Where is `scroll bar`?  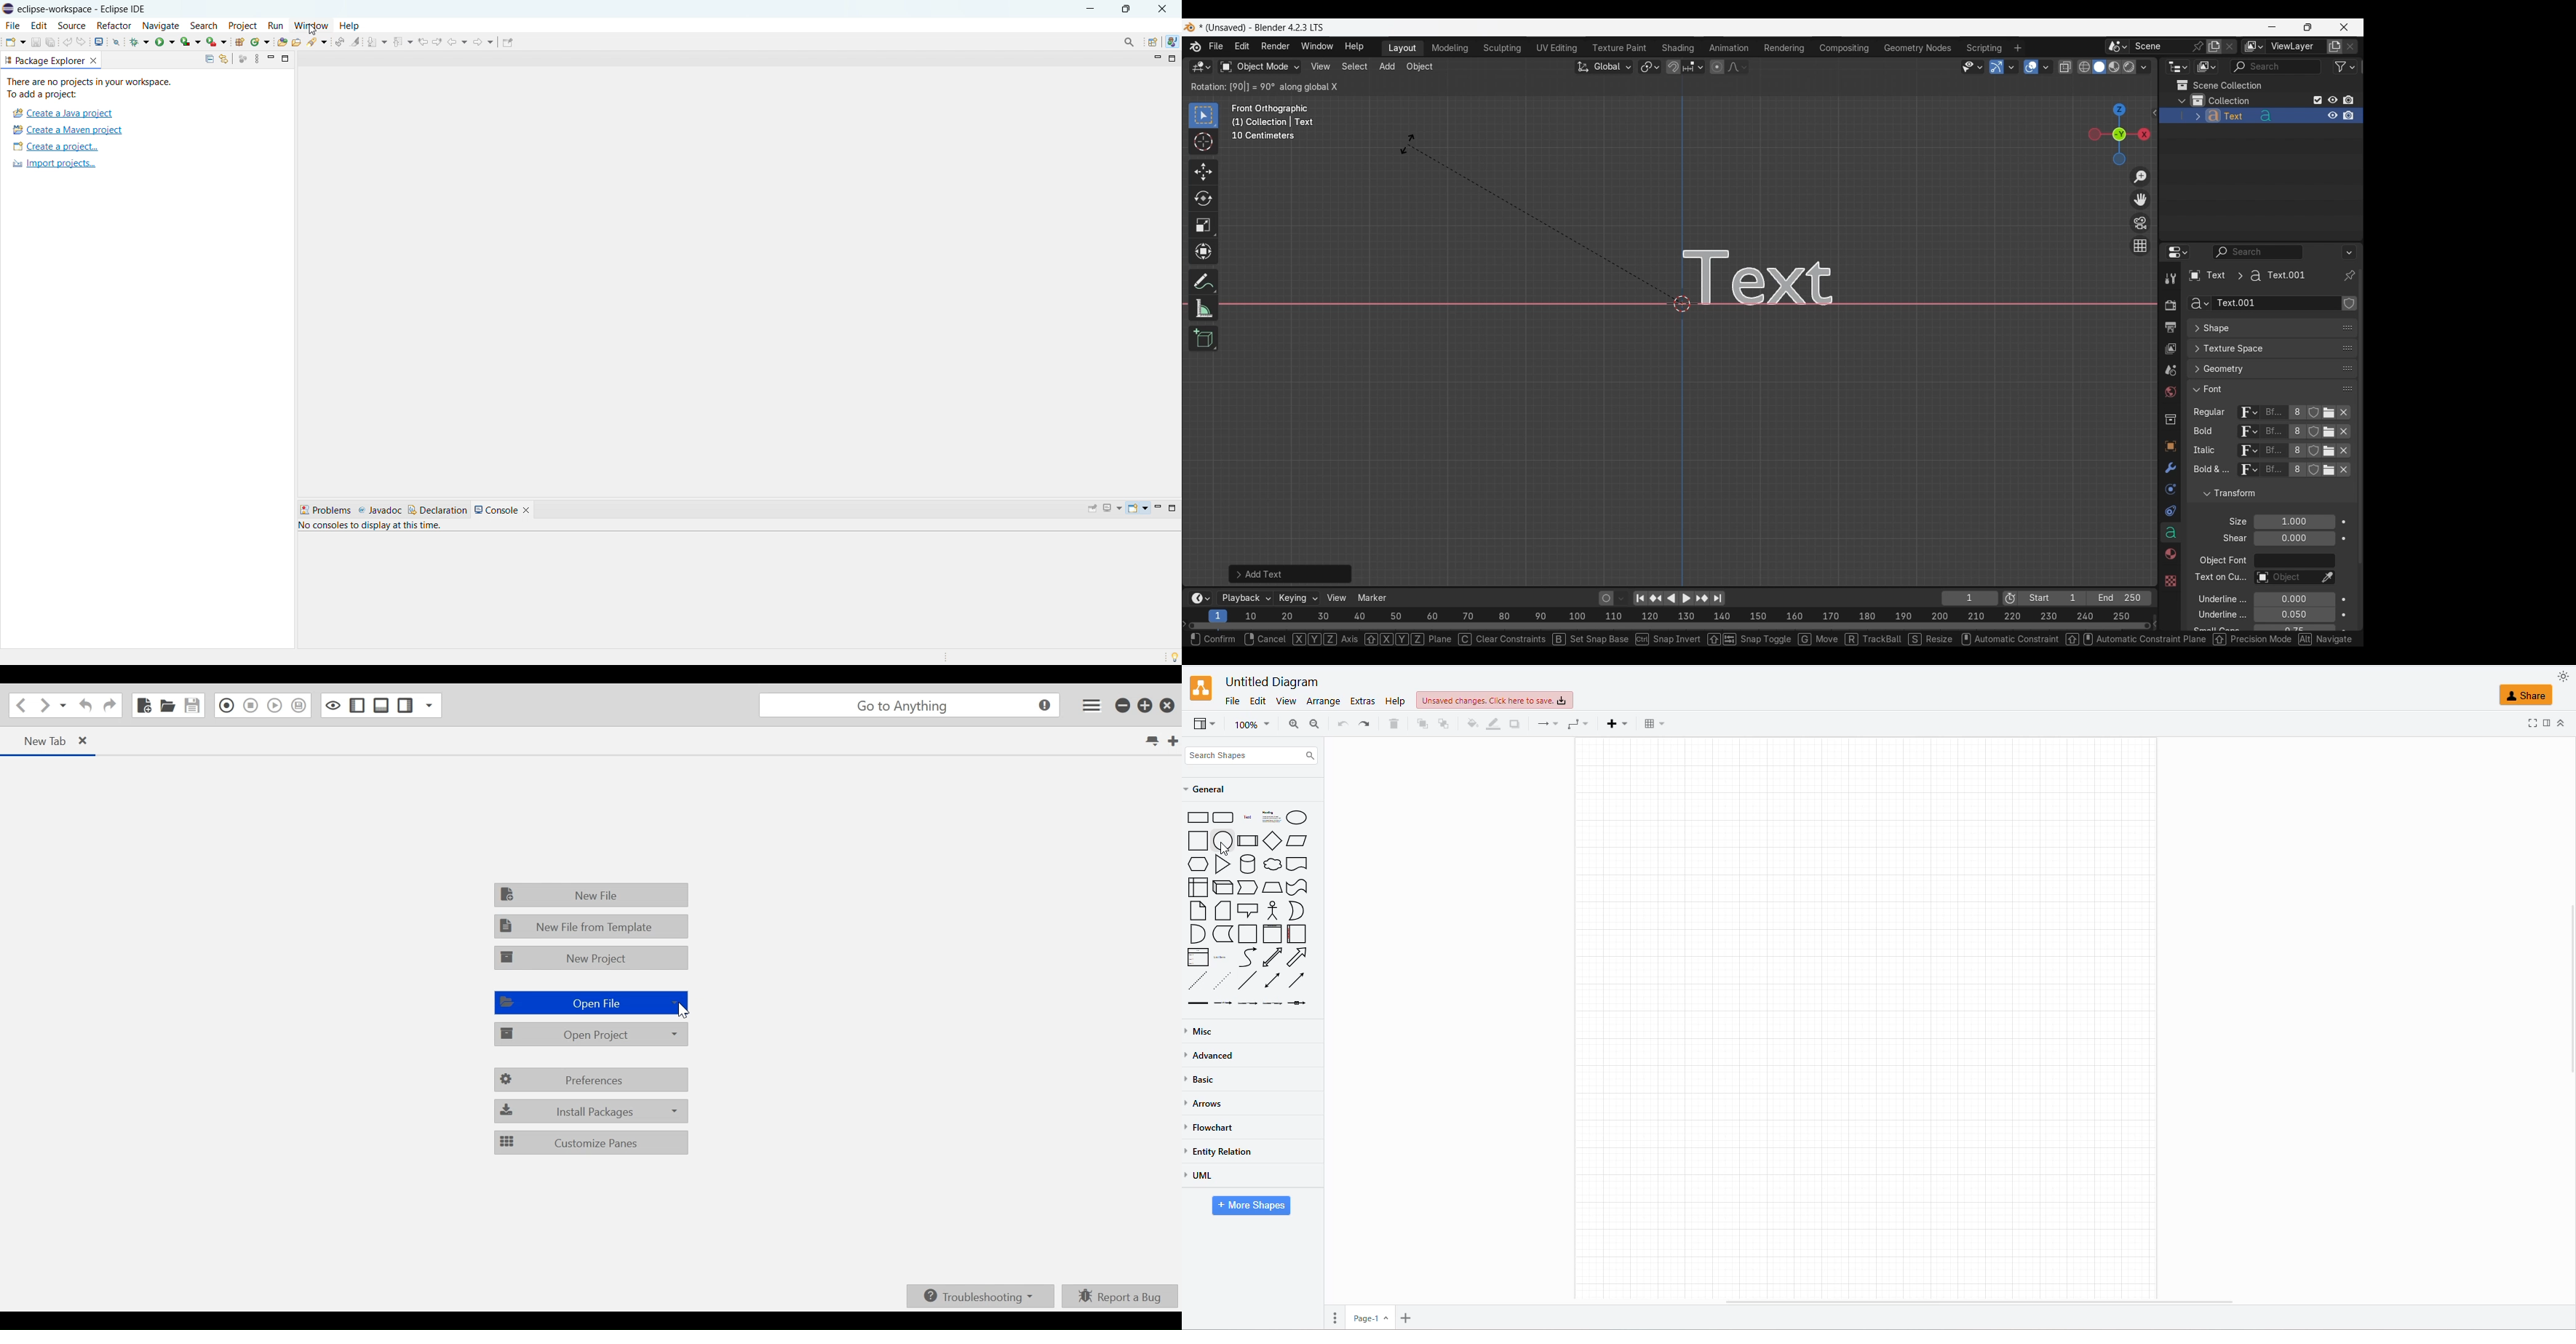 scroll bar is located at coordinates (1979, 1299).